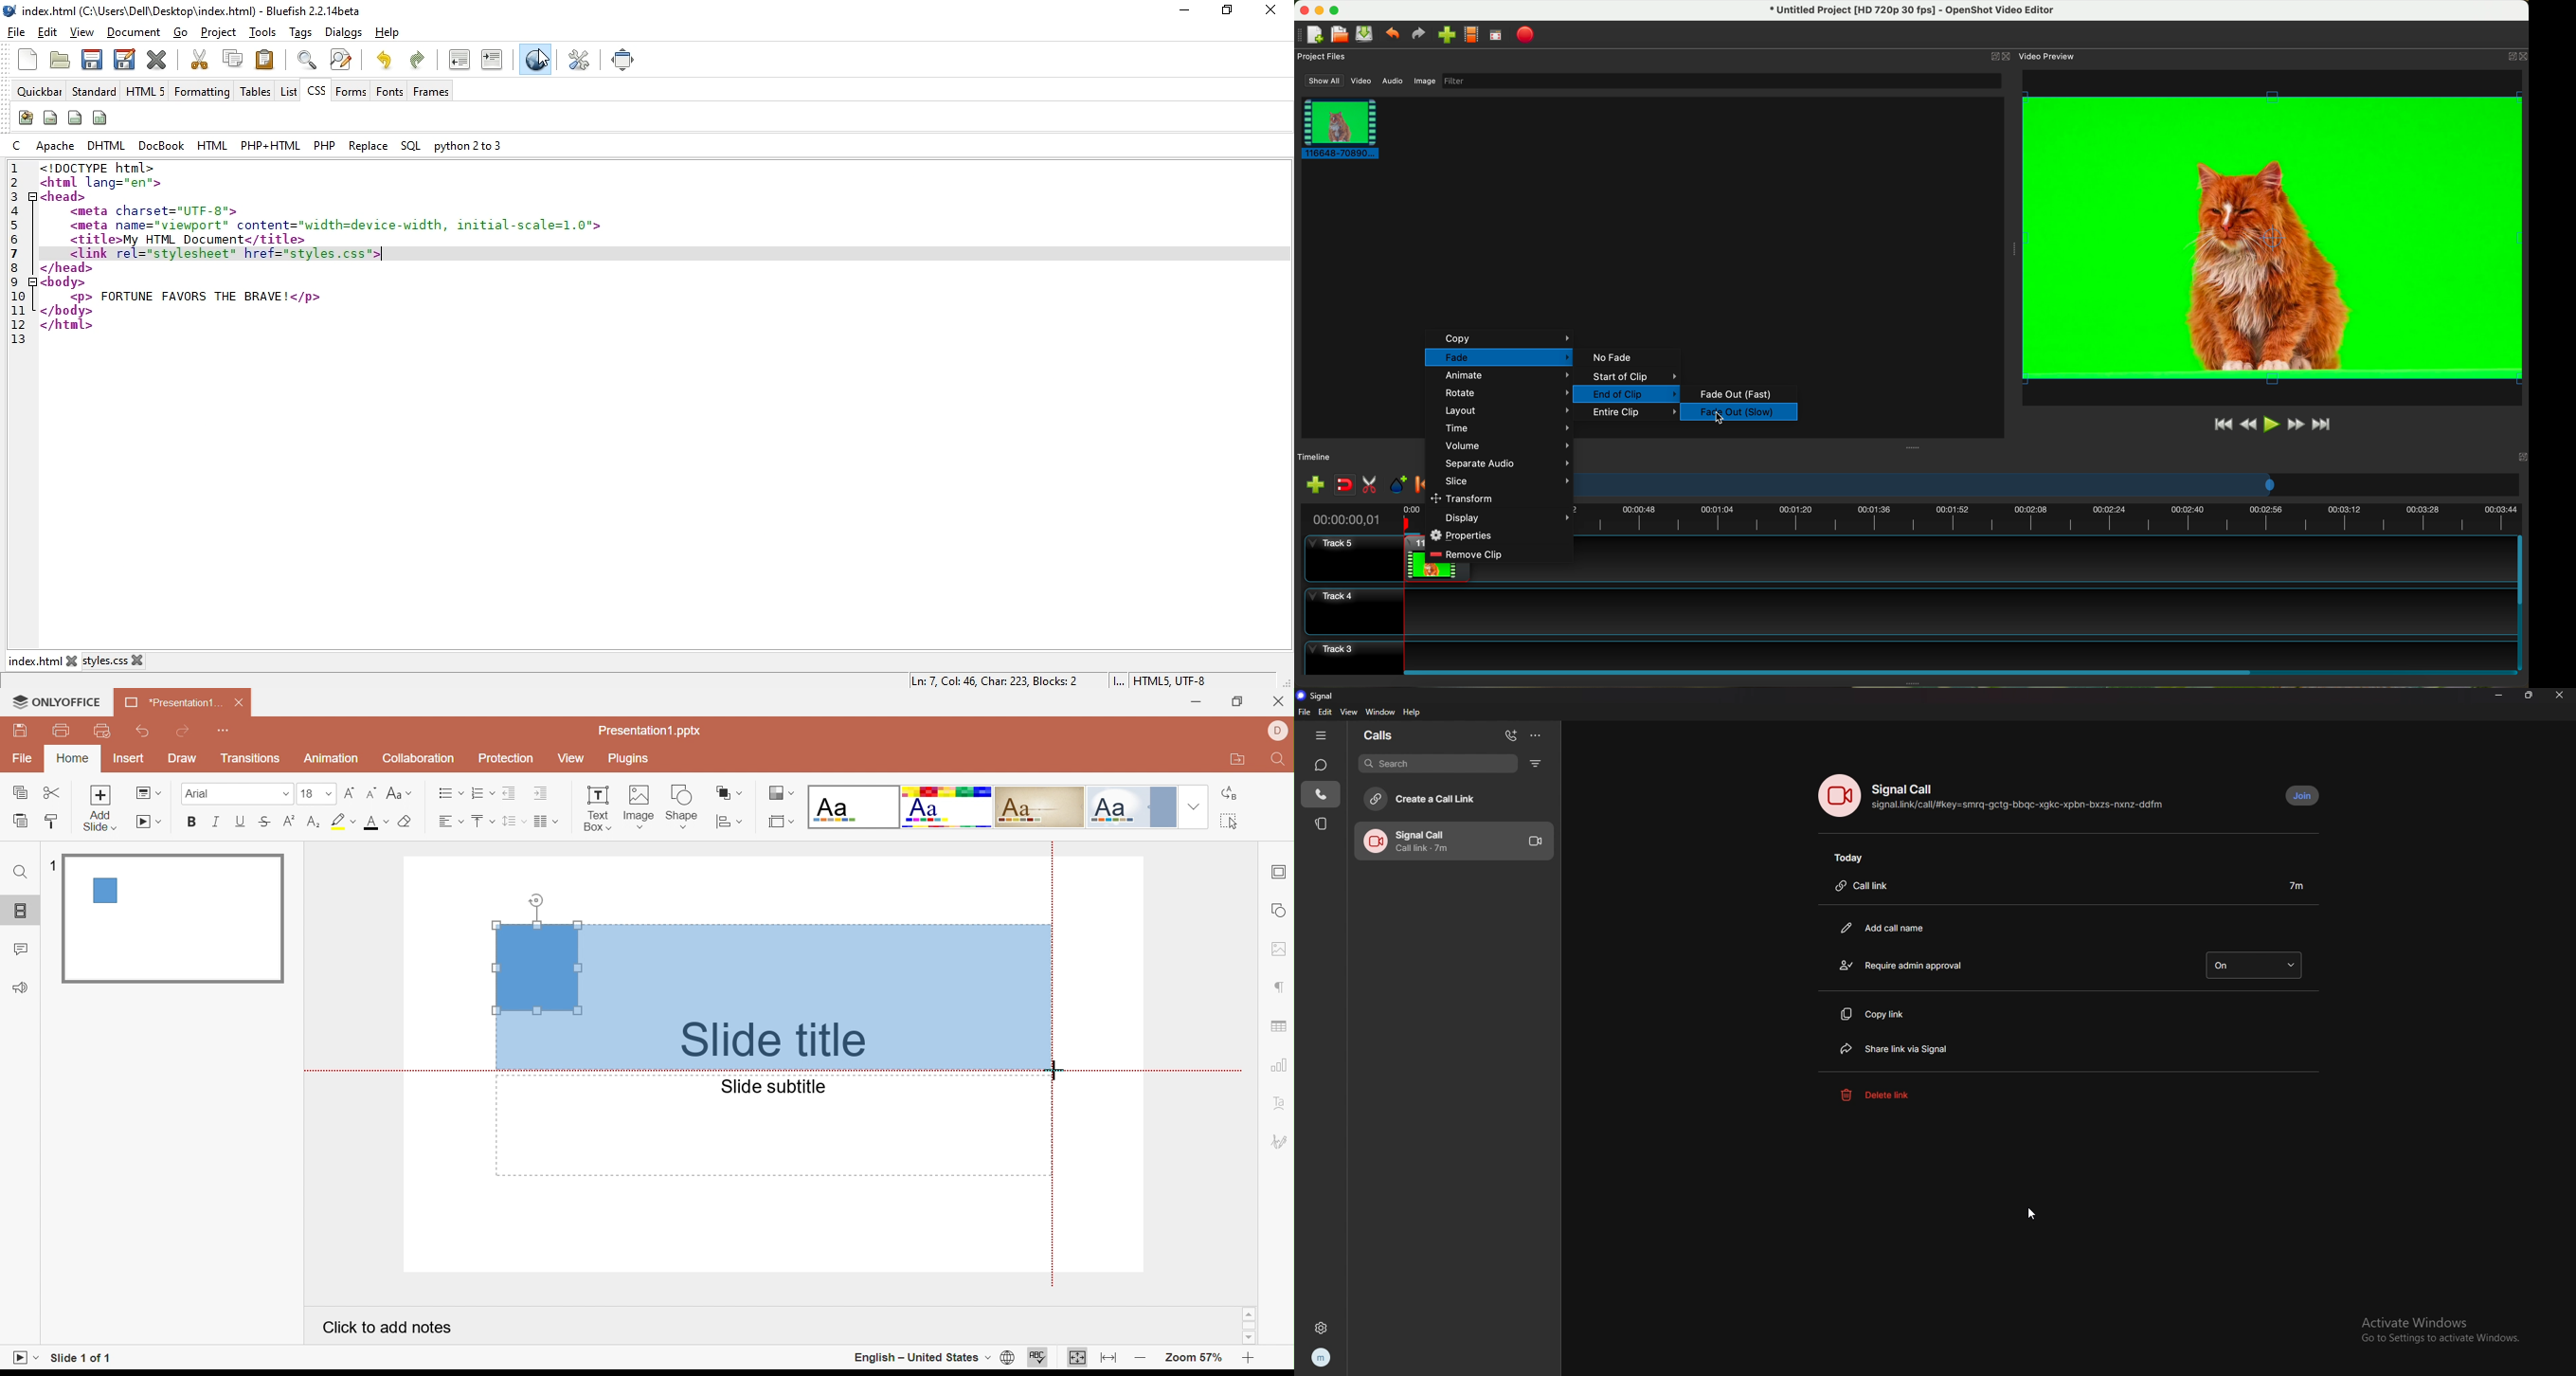 This screenshot has width=2576, height=1400. Describe the element at coordinates (515, 822) in the screenshot. I see `Line spacing` at that location.